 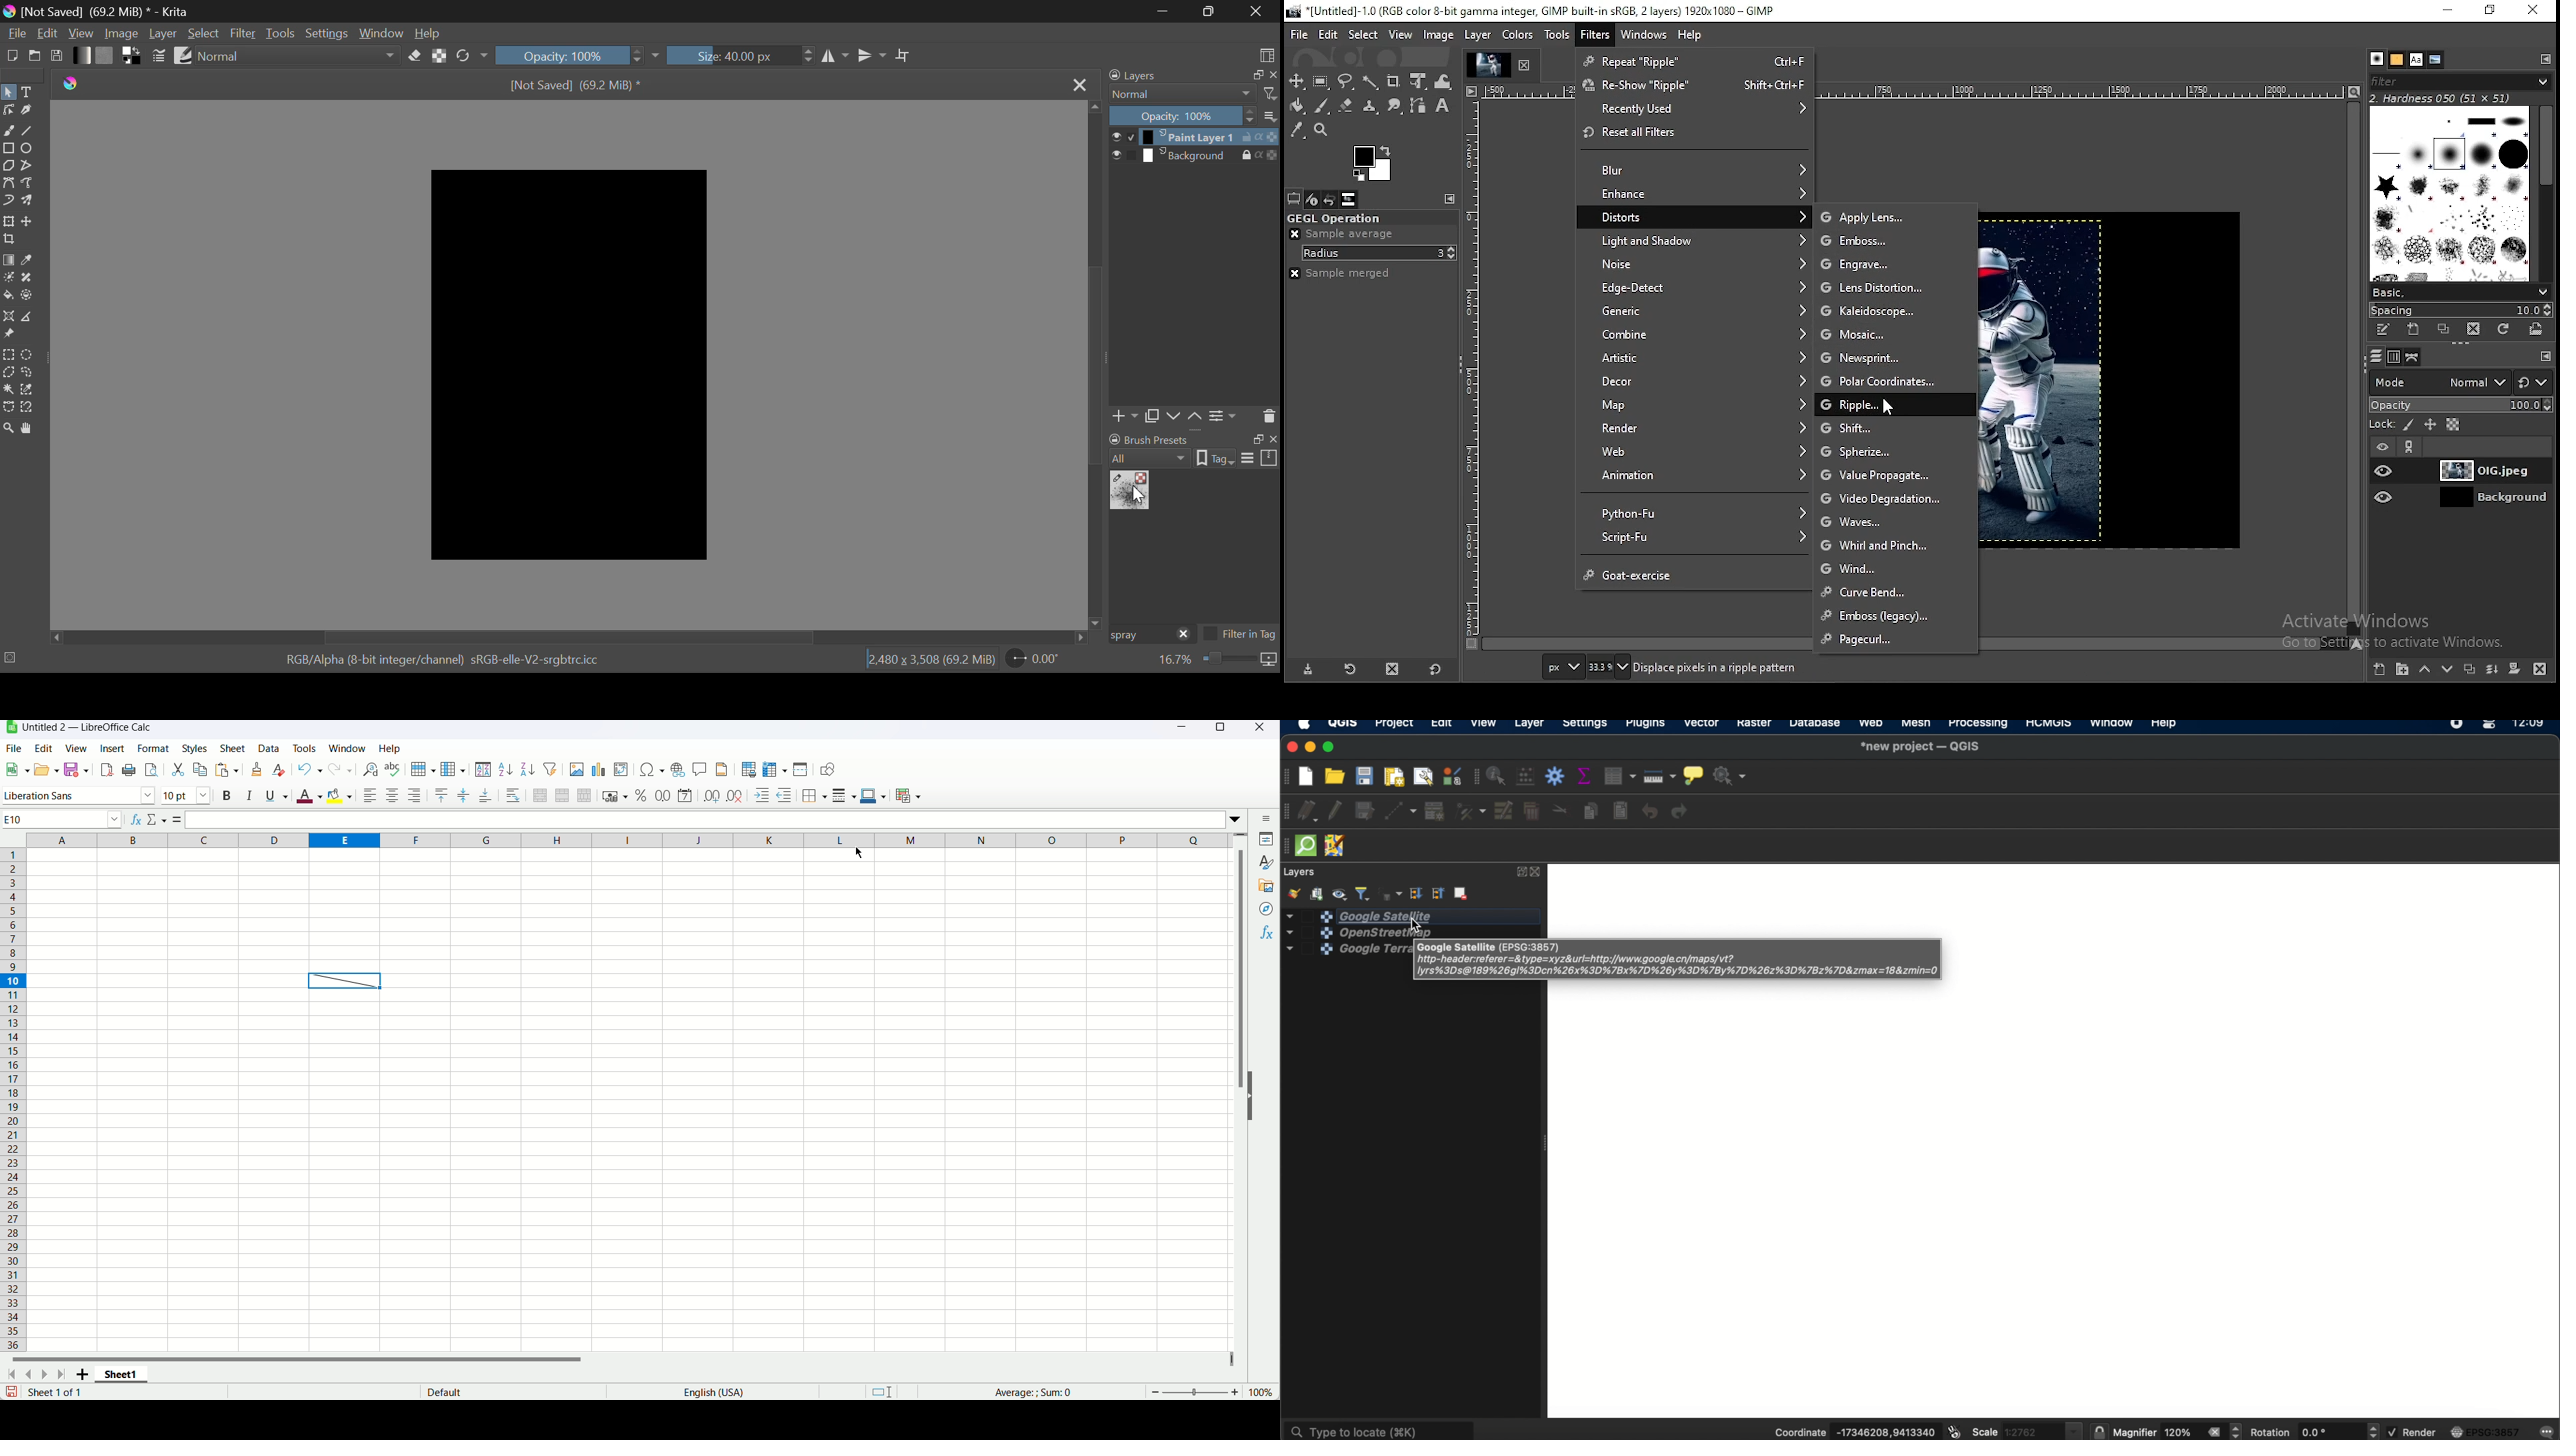 What do you see at coordinates (243, 33) in the screenshot?
I see `Filter` at bounding box center [243, 33].